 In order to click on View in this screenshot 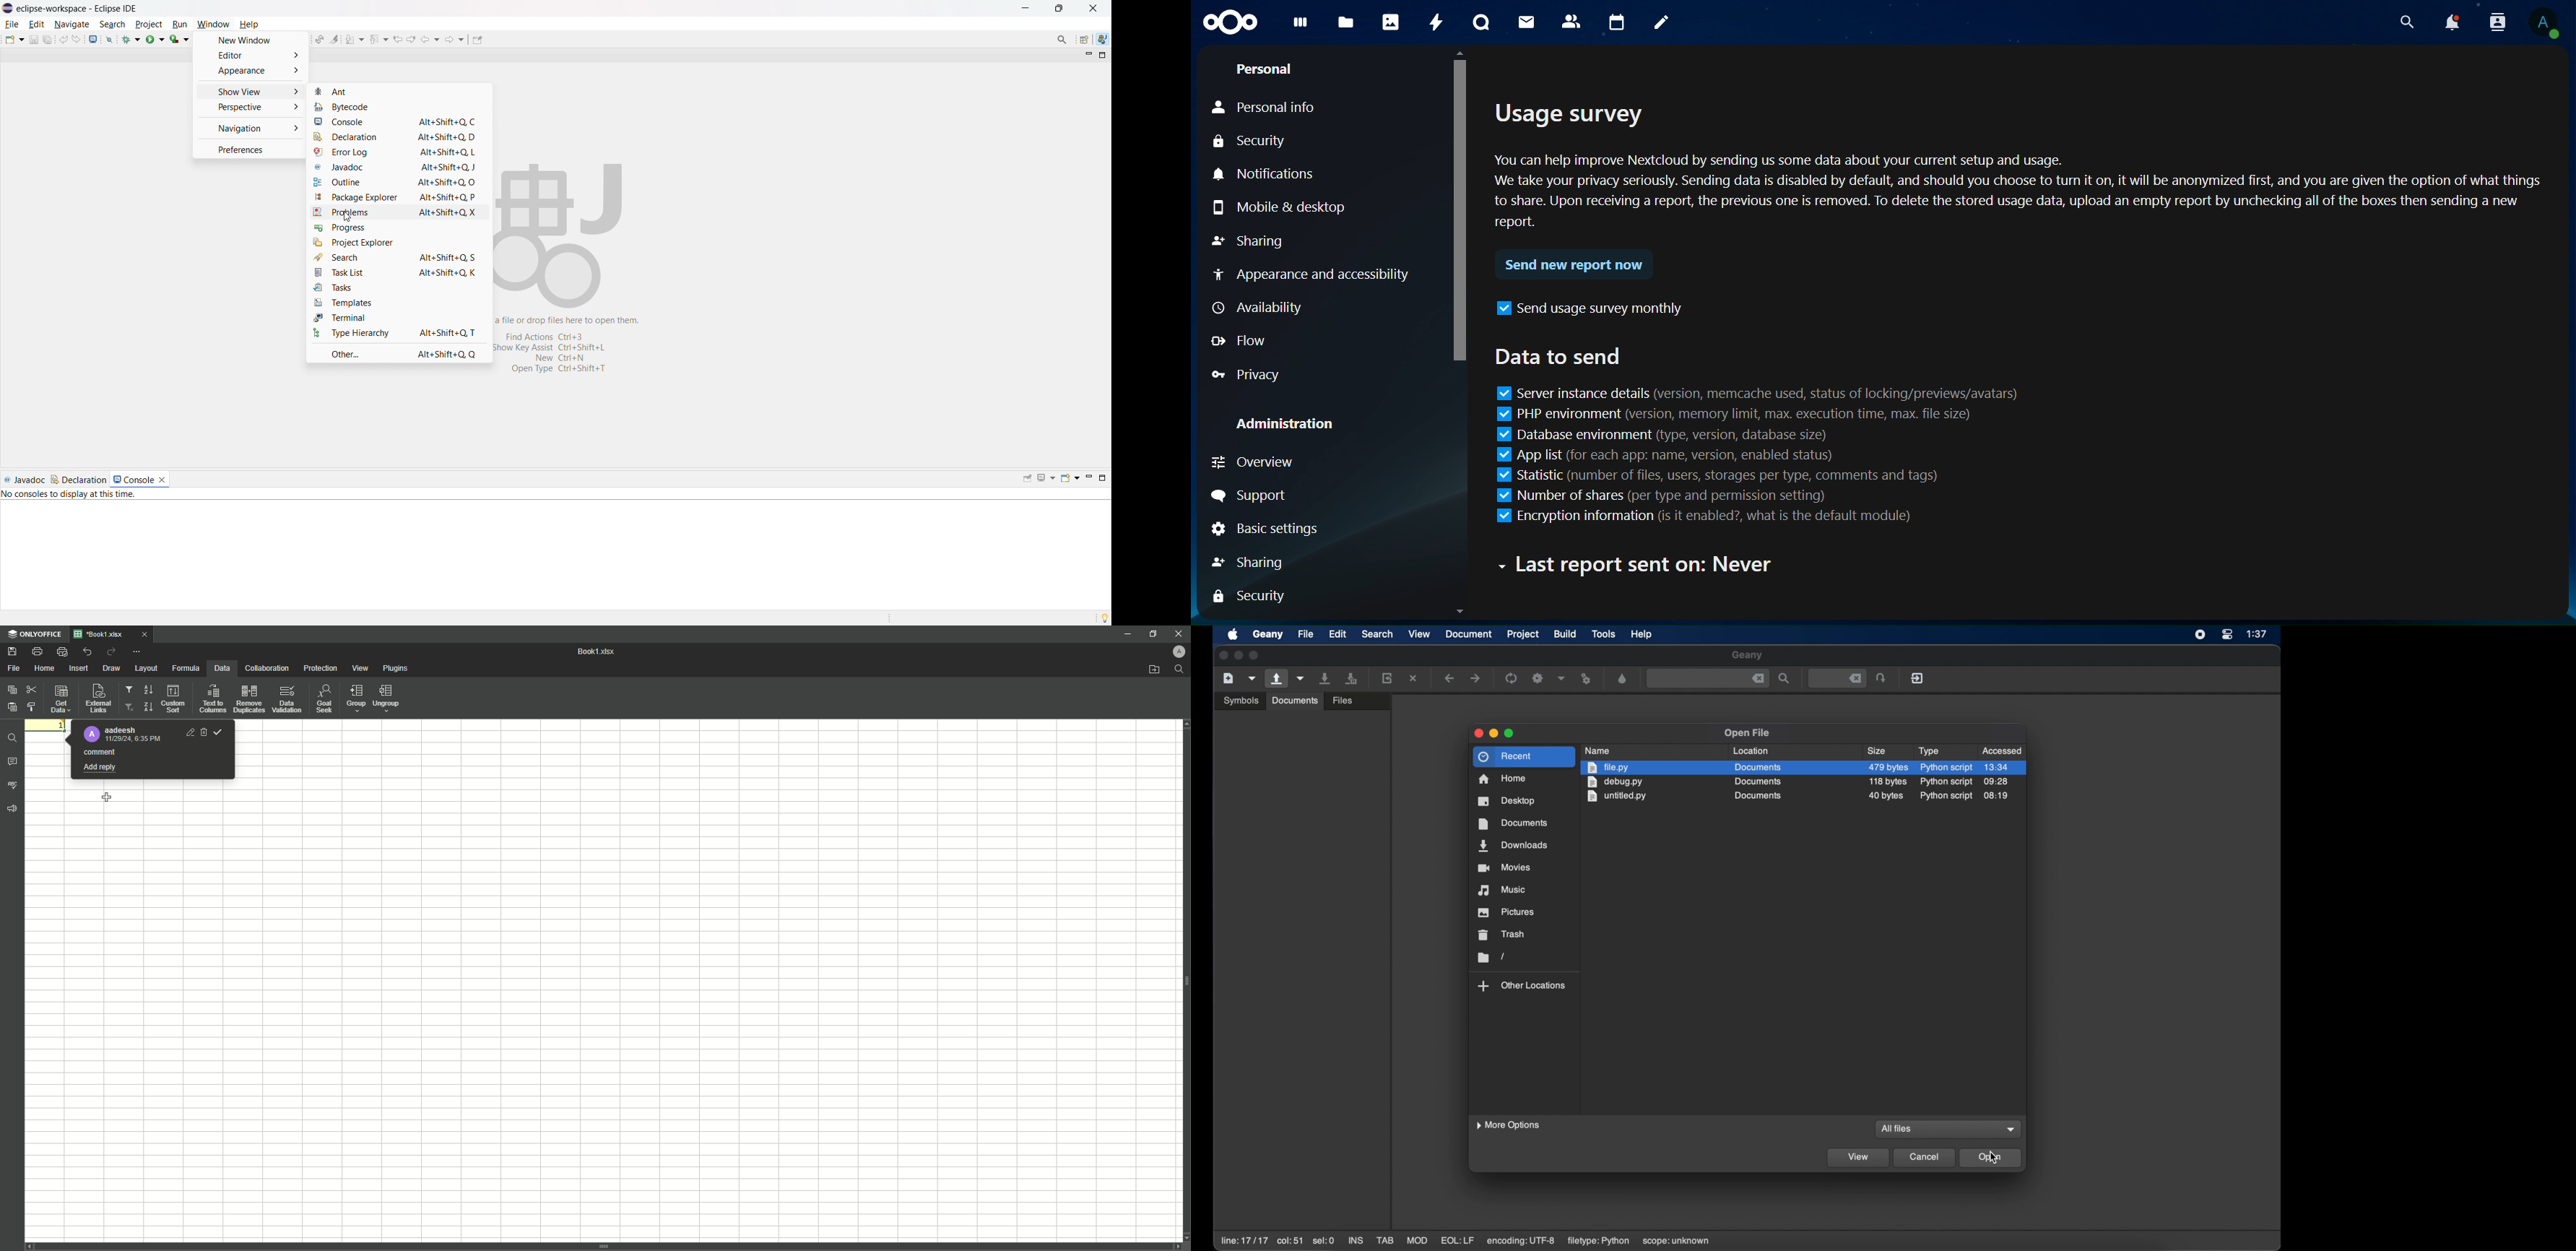, I will do `click(362, 669)`.